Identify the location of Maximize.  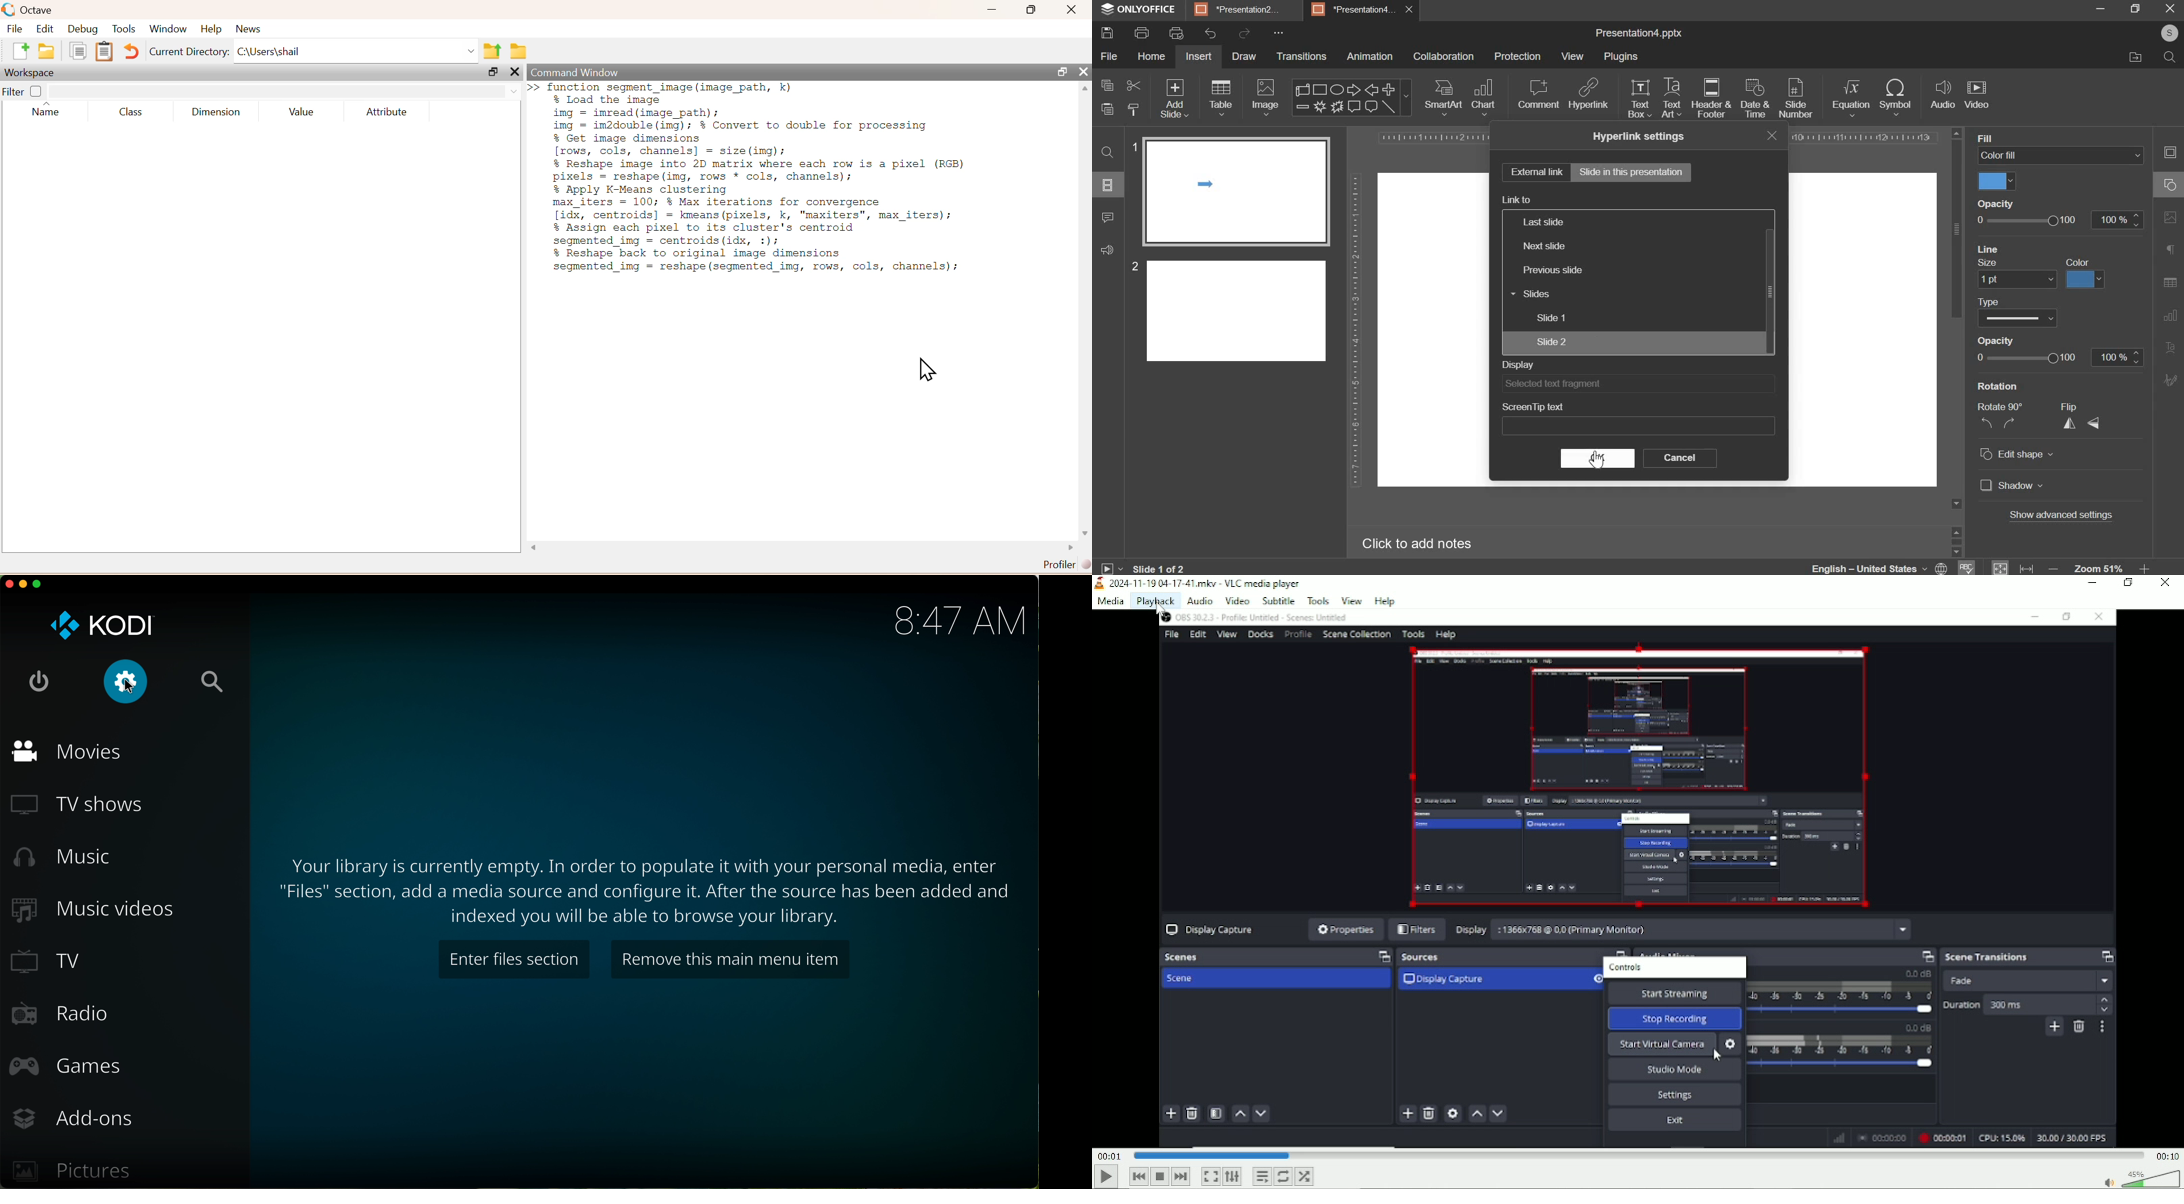
(1033, 10).